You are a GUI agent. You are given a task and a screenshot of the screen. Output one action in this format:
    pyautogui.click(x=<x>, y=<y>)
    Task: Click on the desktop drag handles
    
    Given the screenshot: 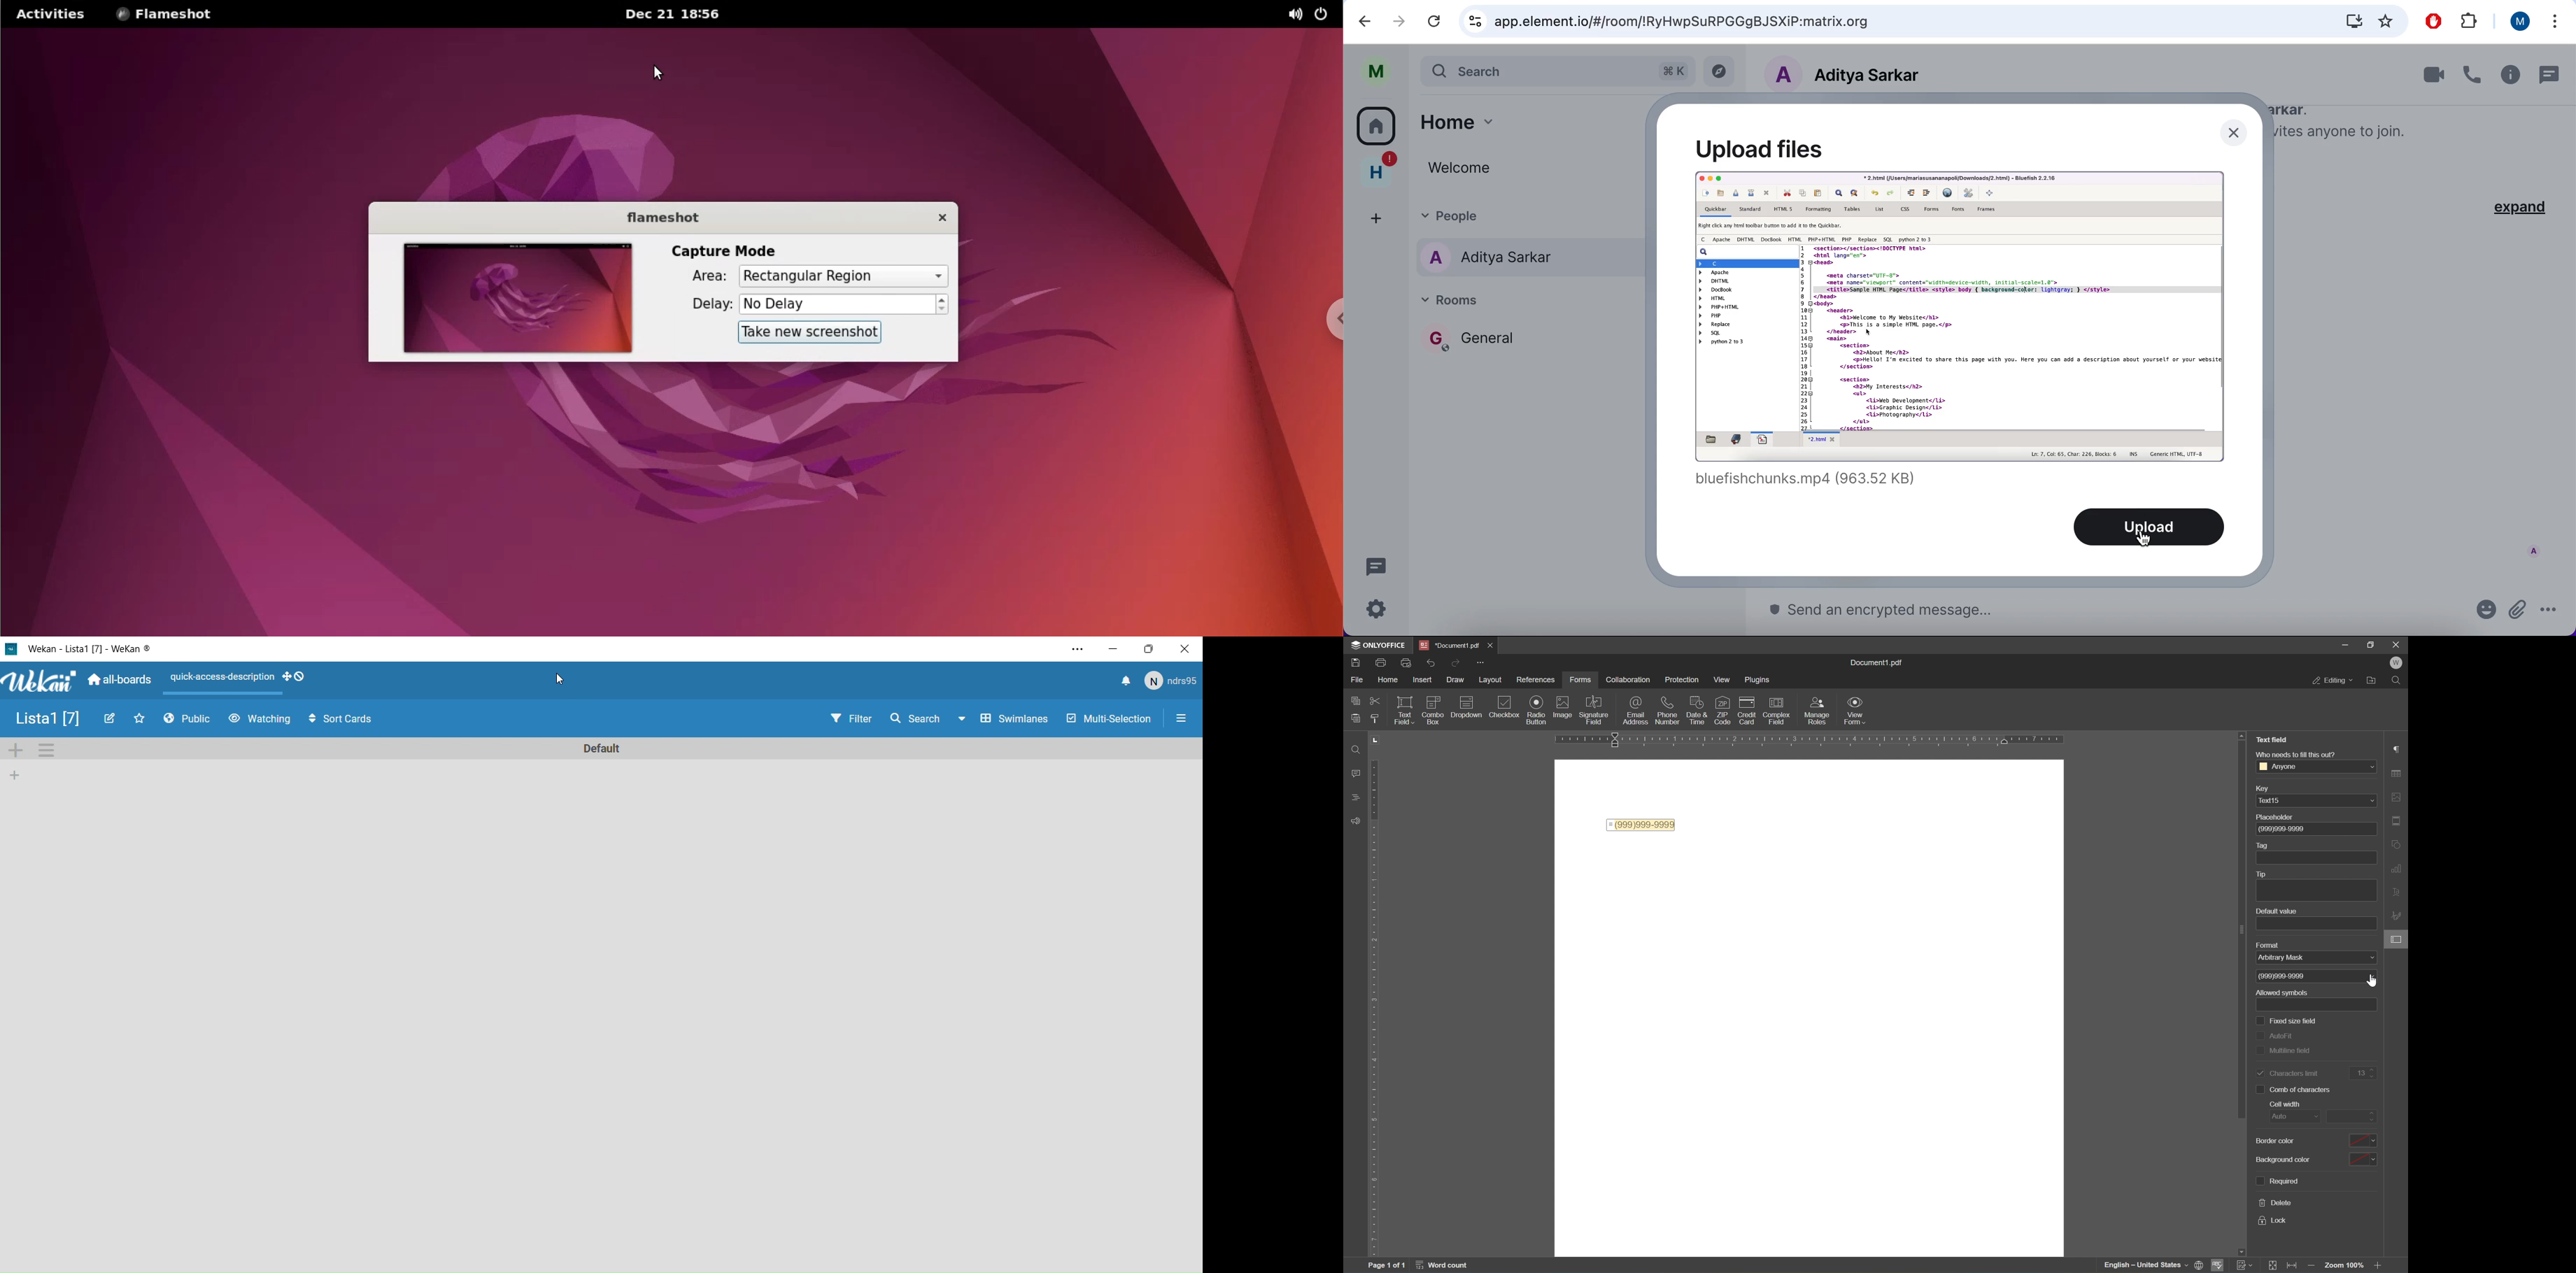 What is the action you would take?
    pyautogui.click(x=299, y=678)
    